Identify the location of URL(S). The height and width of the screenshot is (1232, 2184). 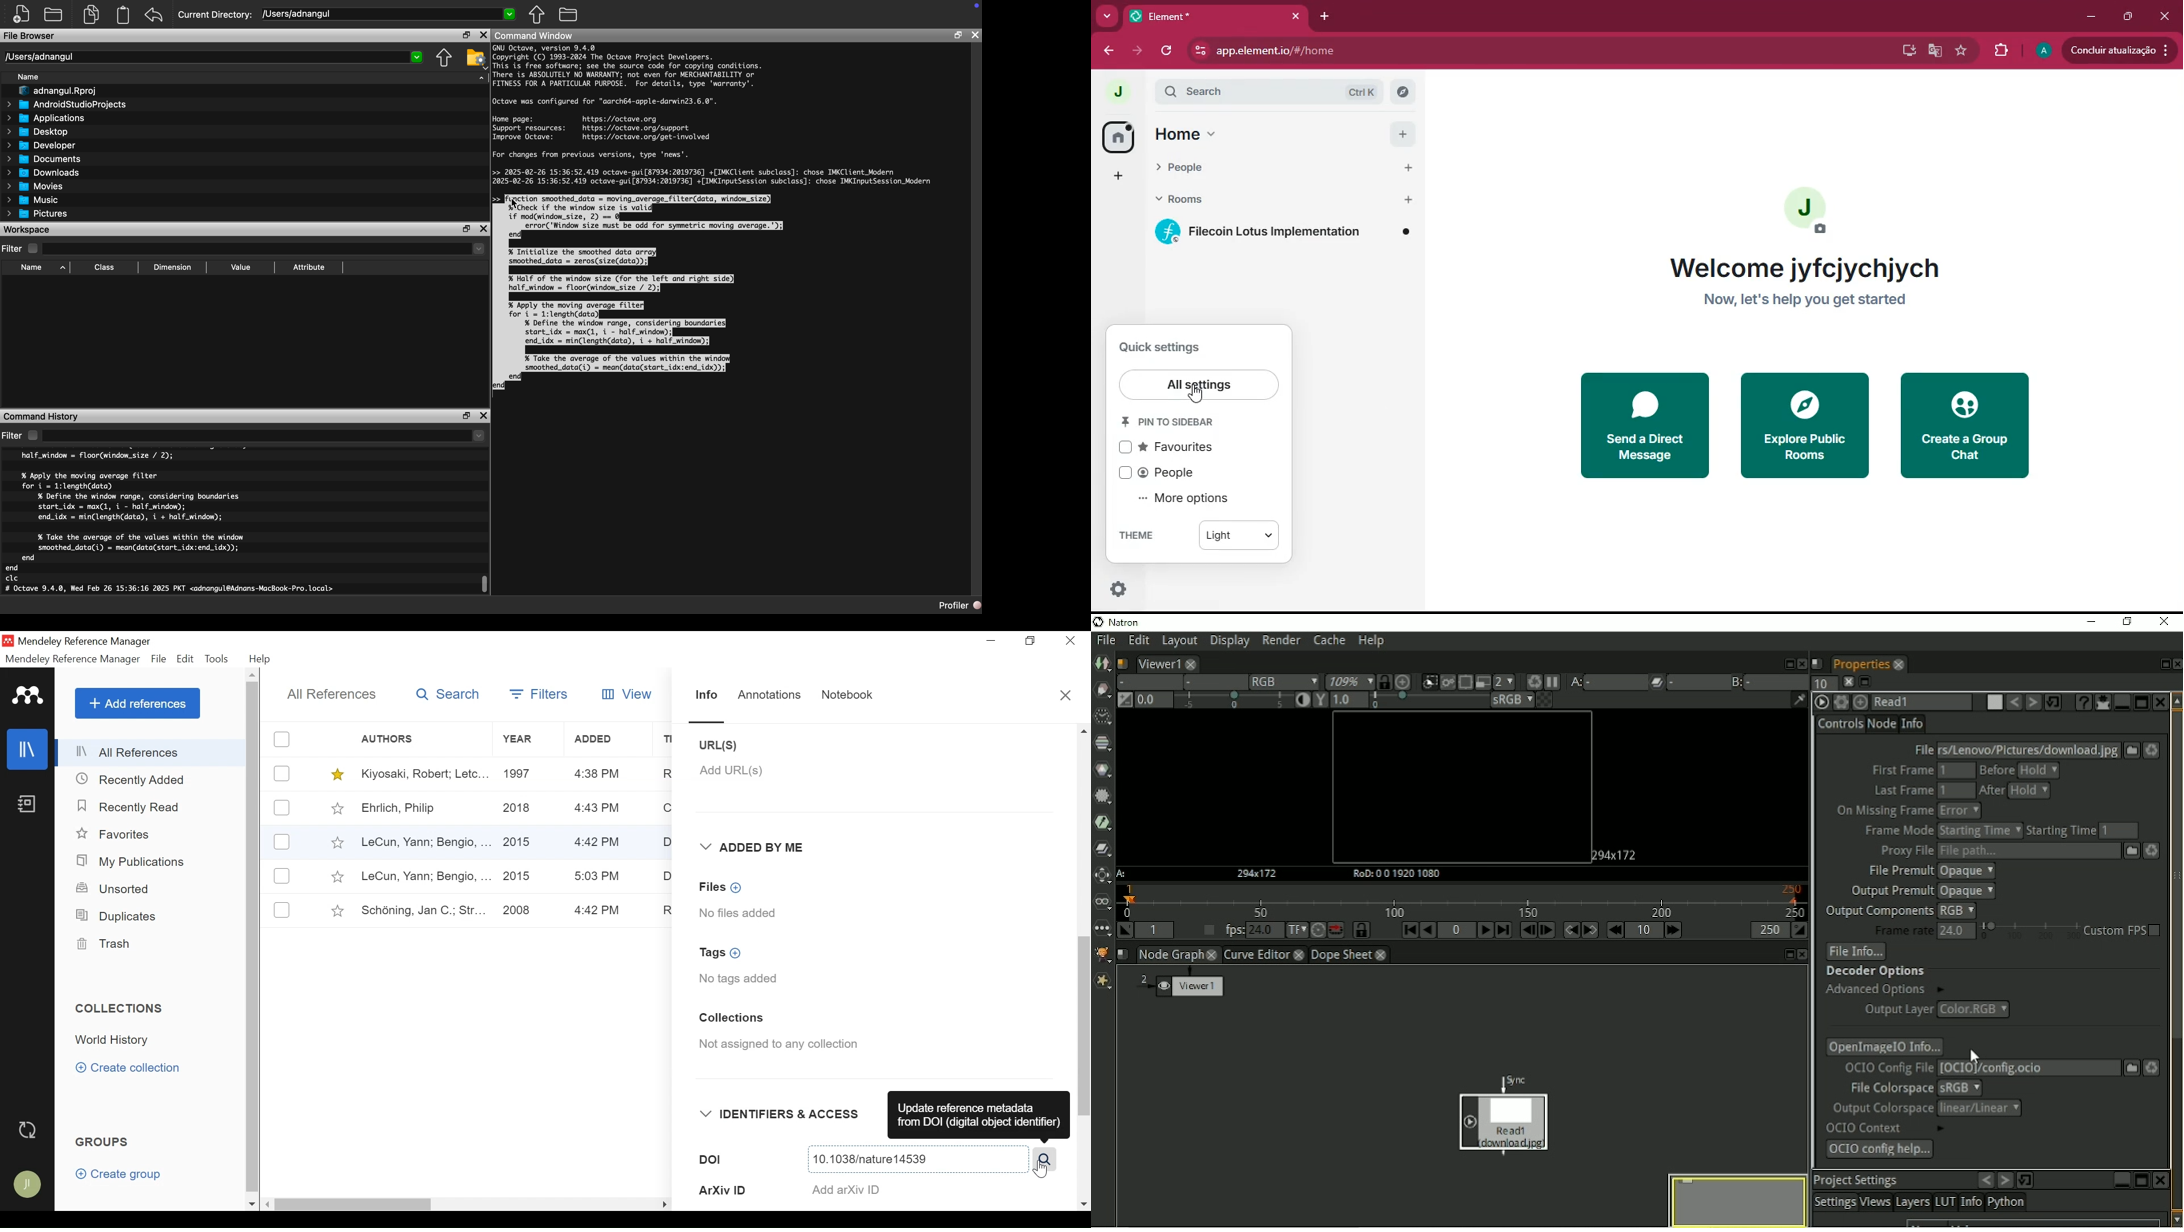
(729, 745).